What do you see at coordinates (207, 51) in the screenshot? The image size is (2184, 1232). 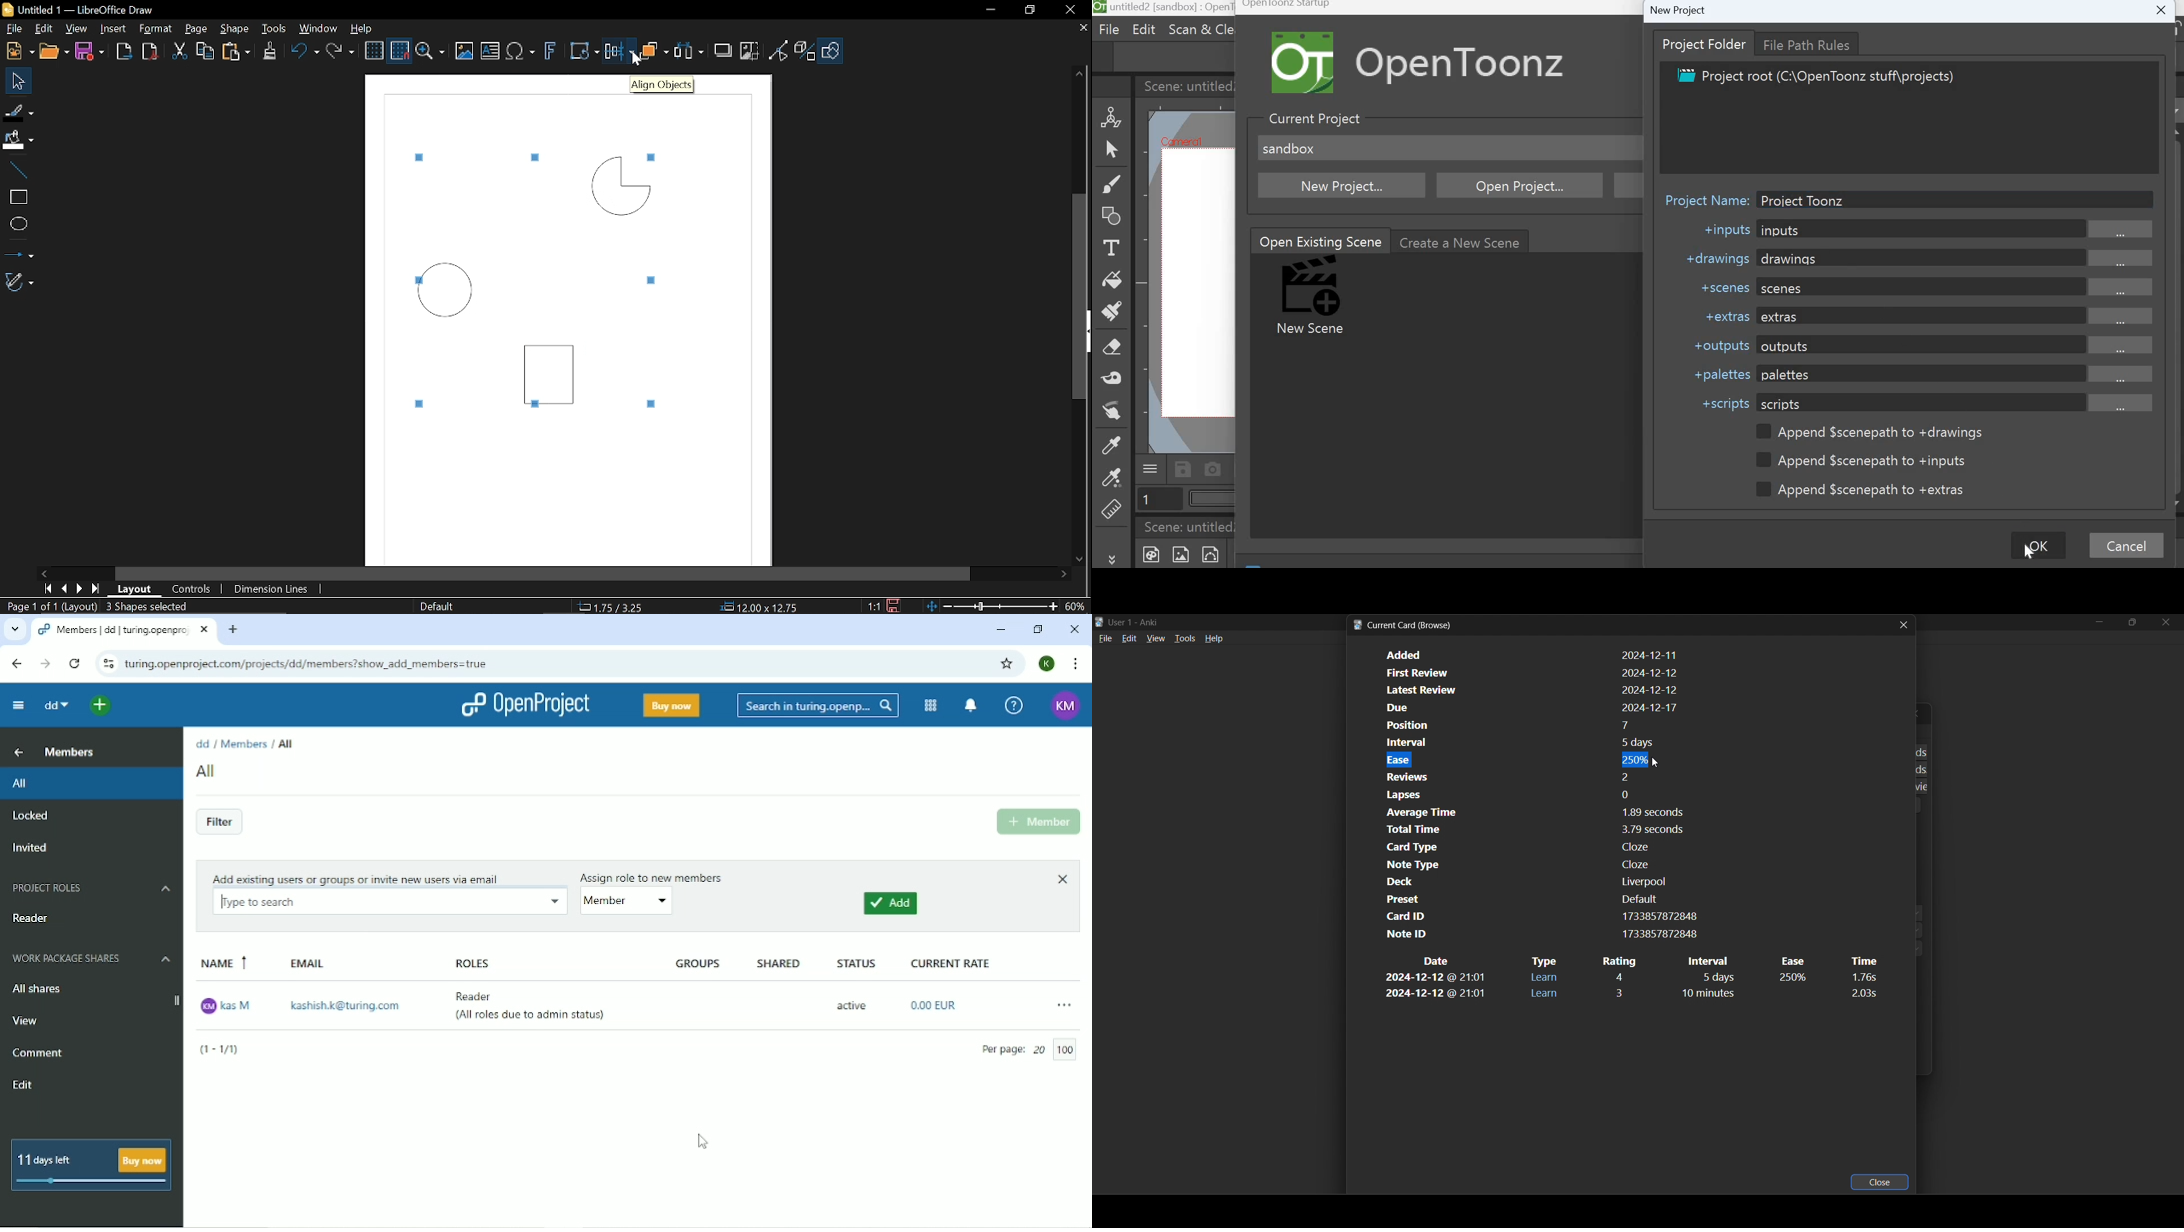 I see `Copy` at bounding box center [207, 51].